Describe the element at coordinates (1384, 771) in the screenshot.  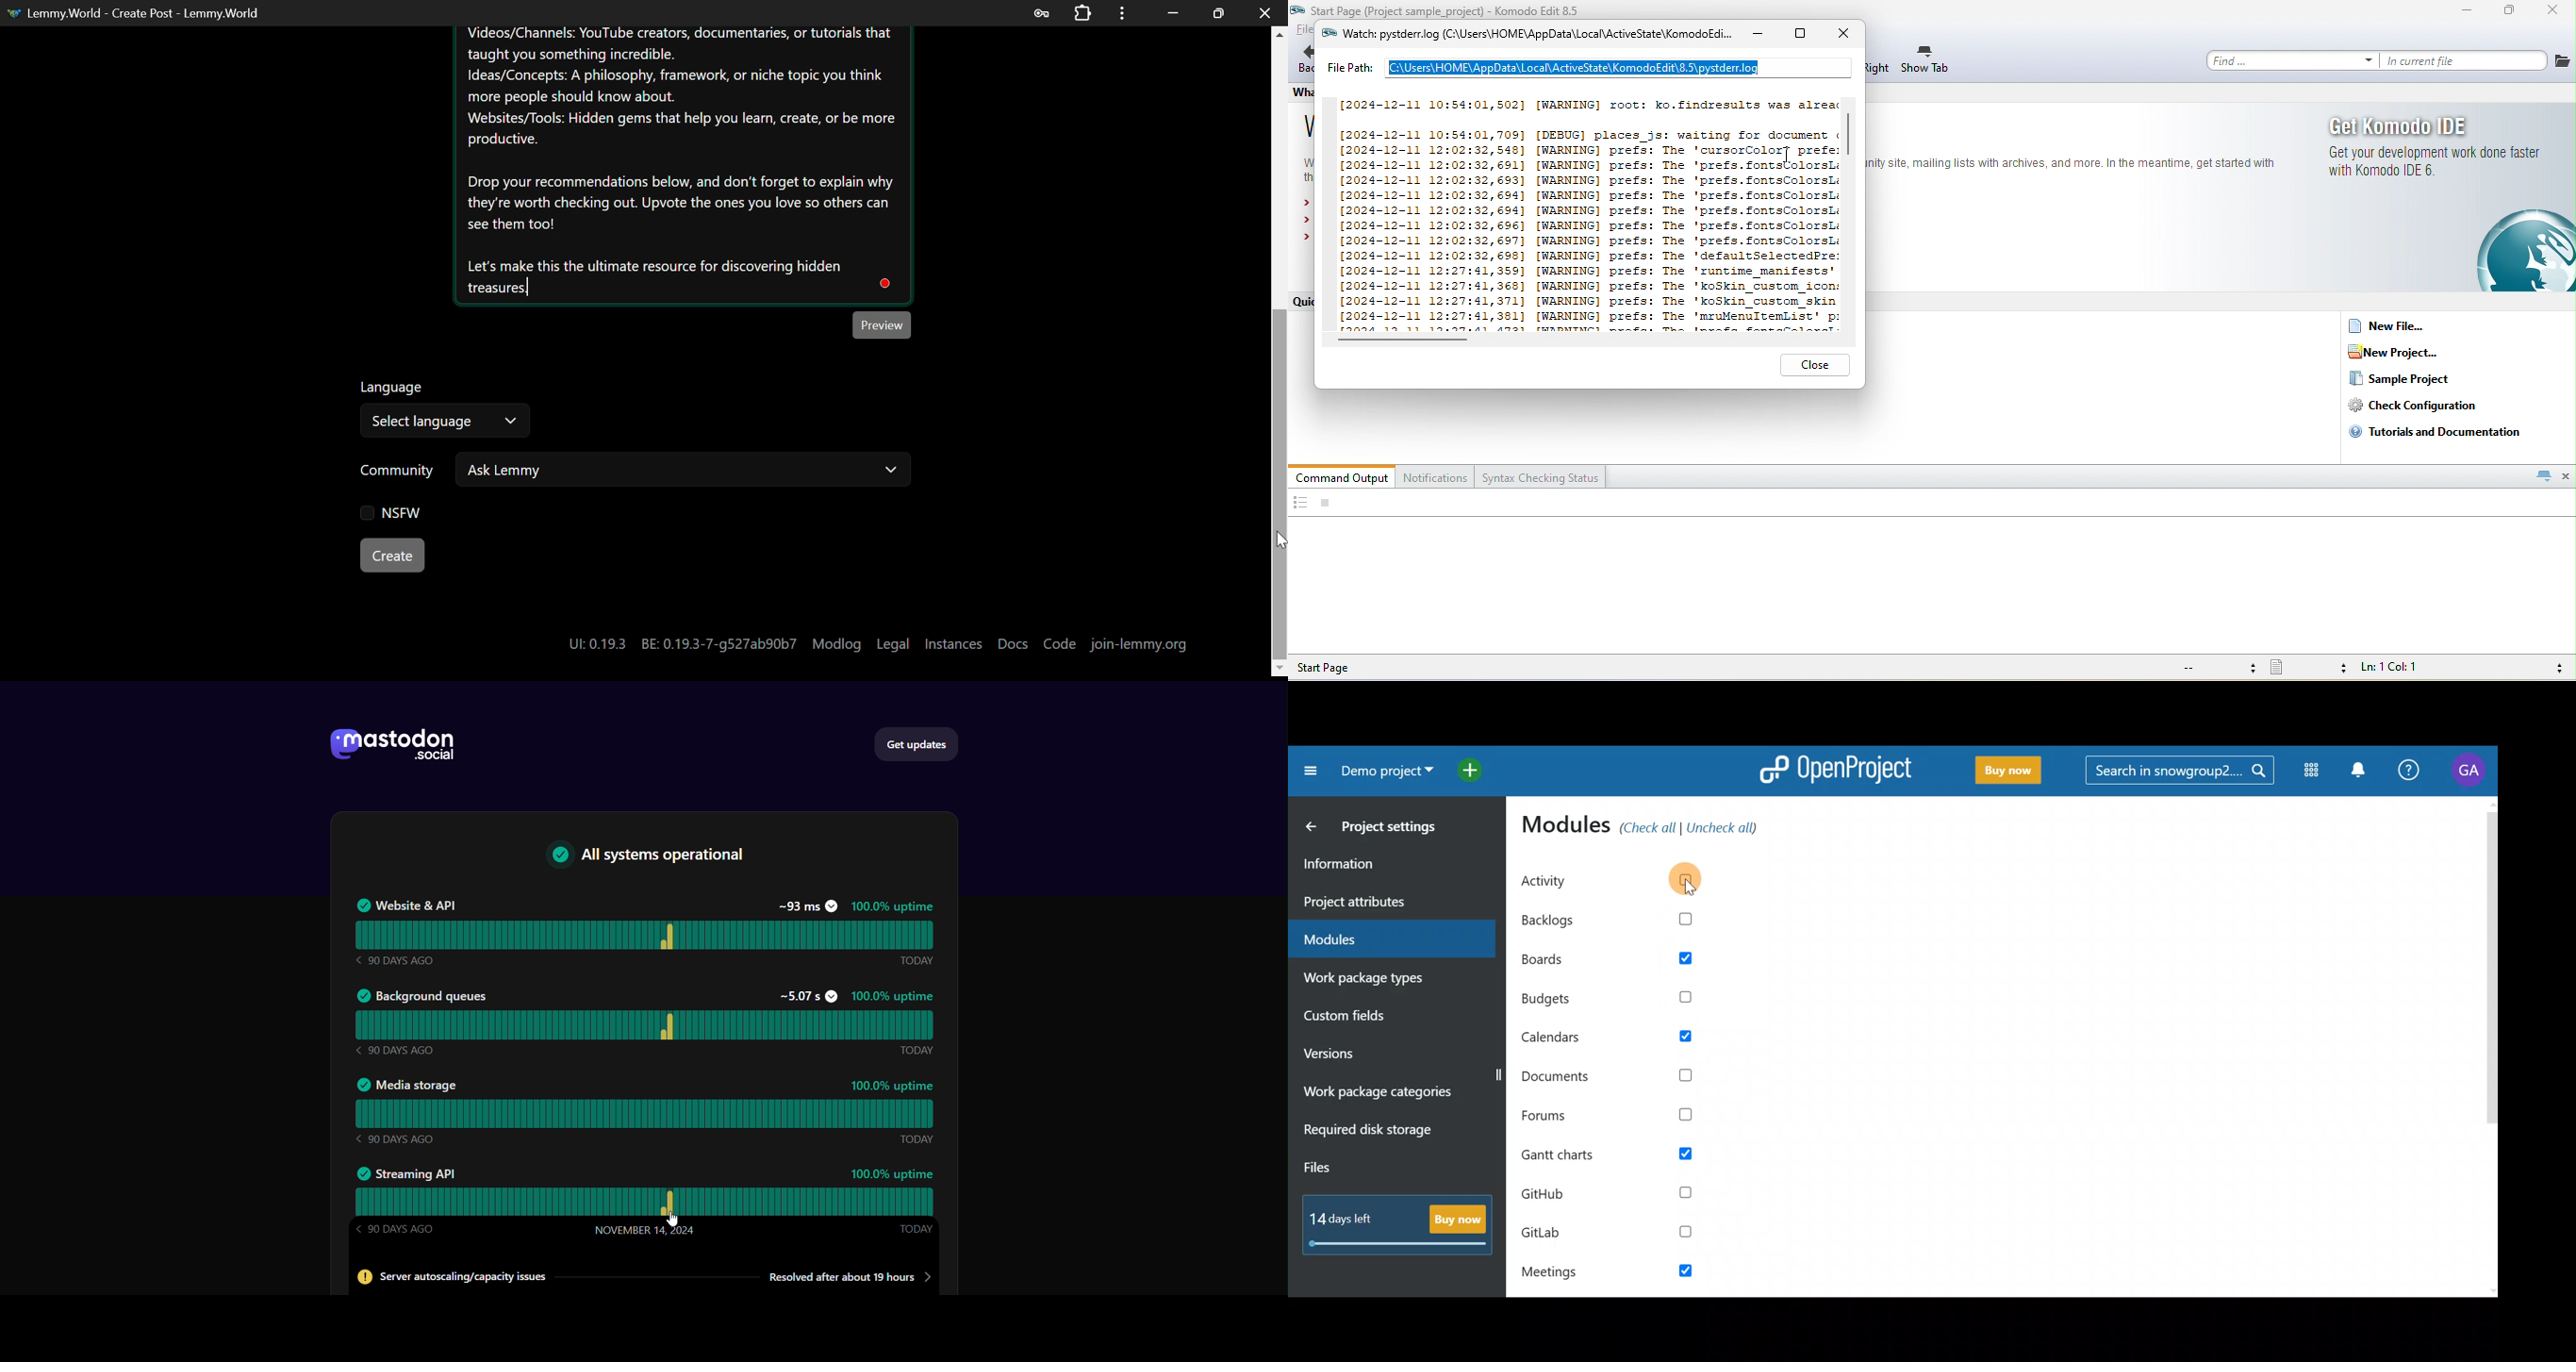
I see `Project name` at that location.